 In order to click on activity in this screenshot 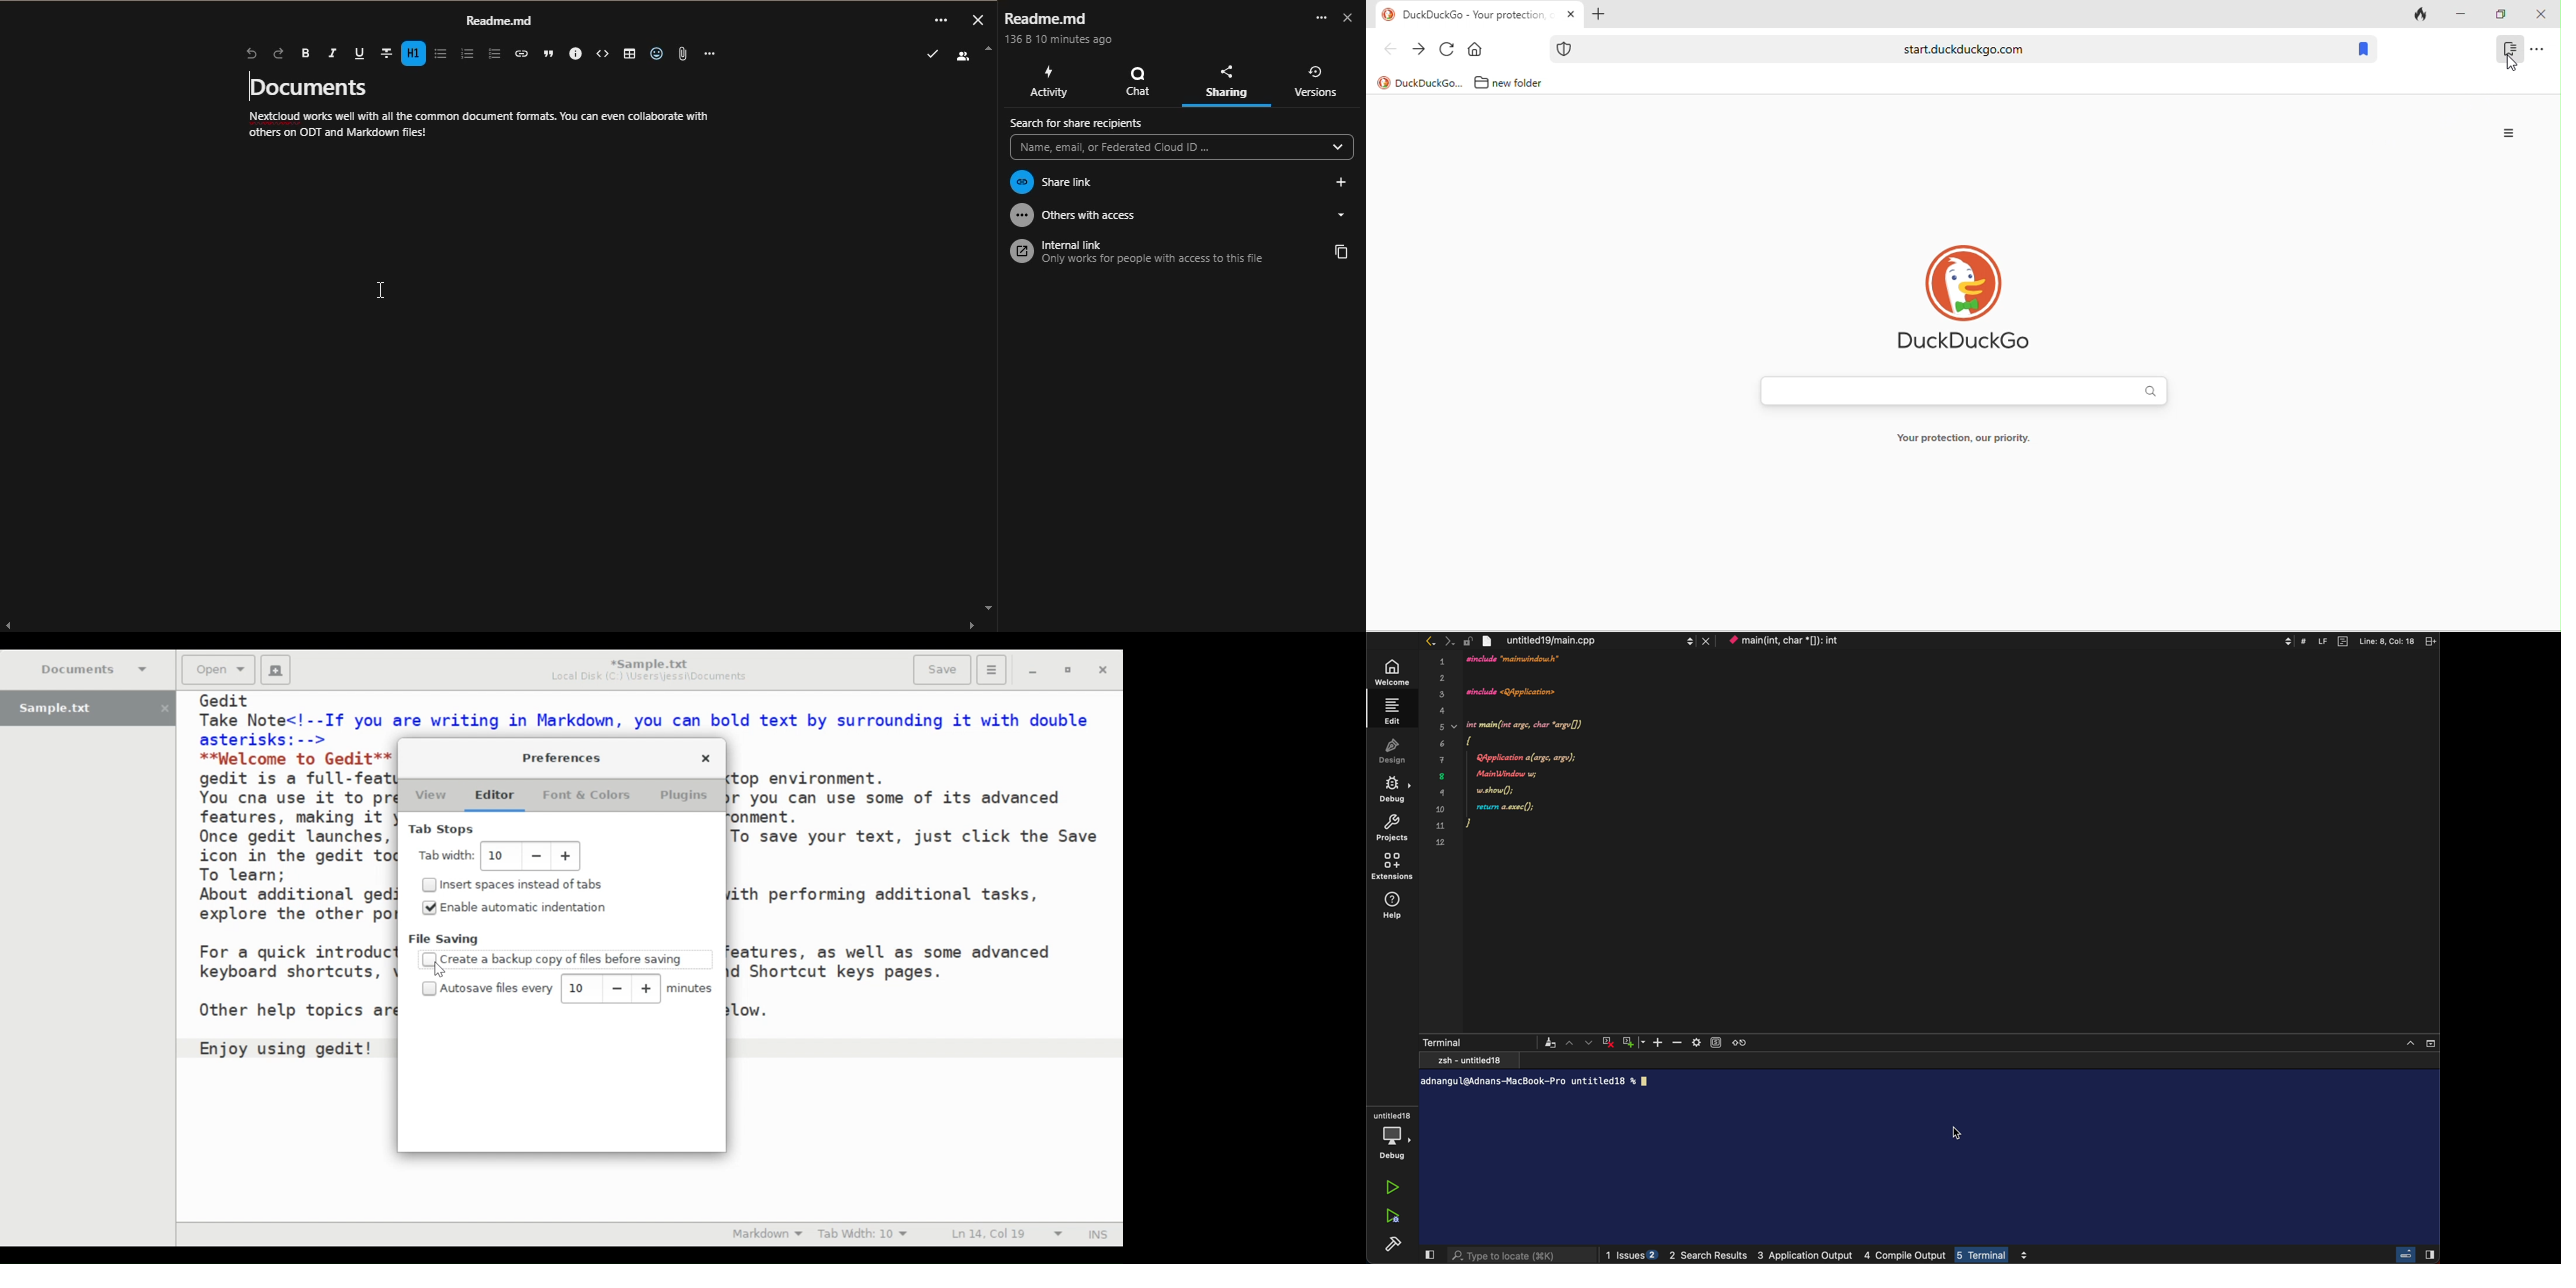, I will do `click(1050, 81)`.